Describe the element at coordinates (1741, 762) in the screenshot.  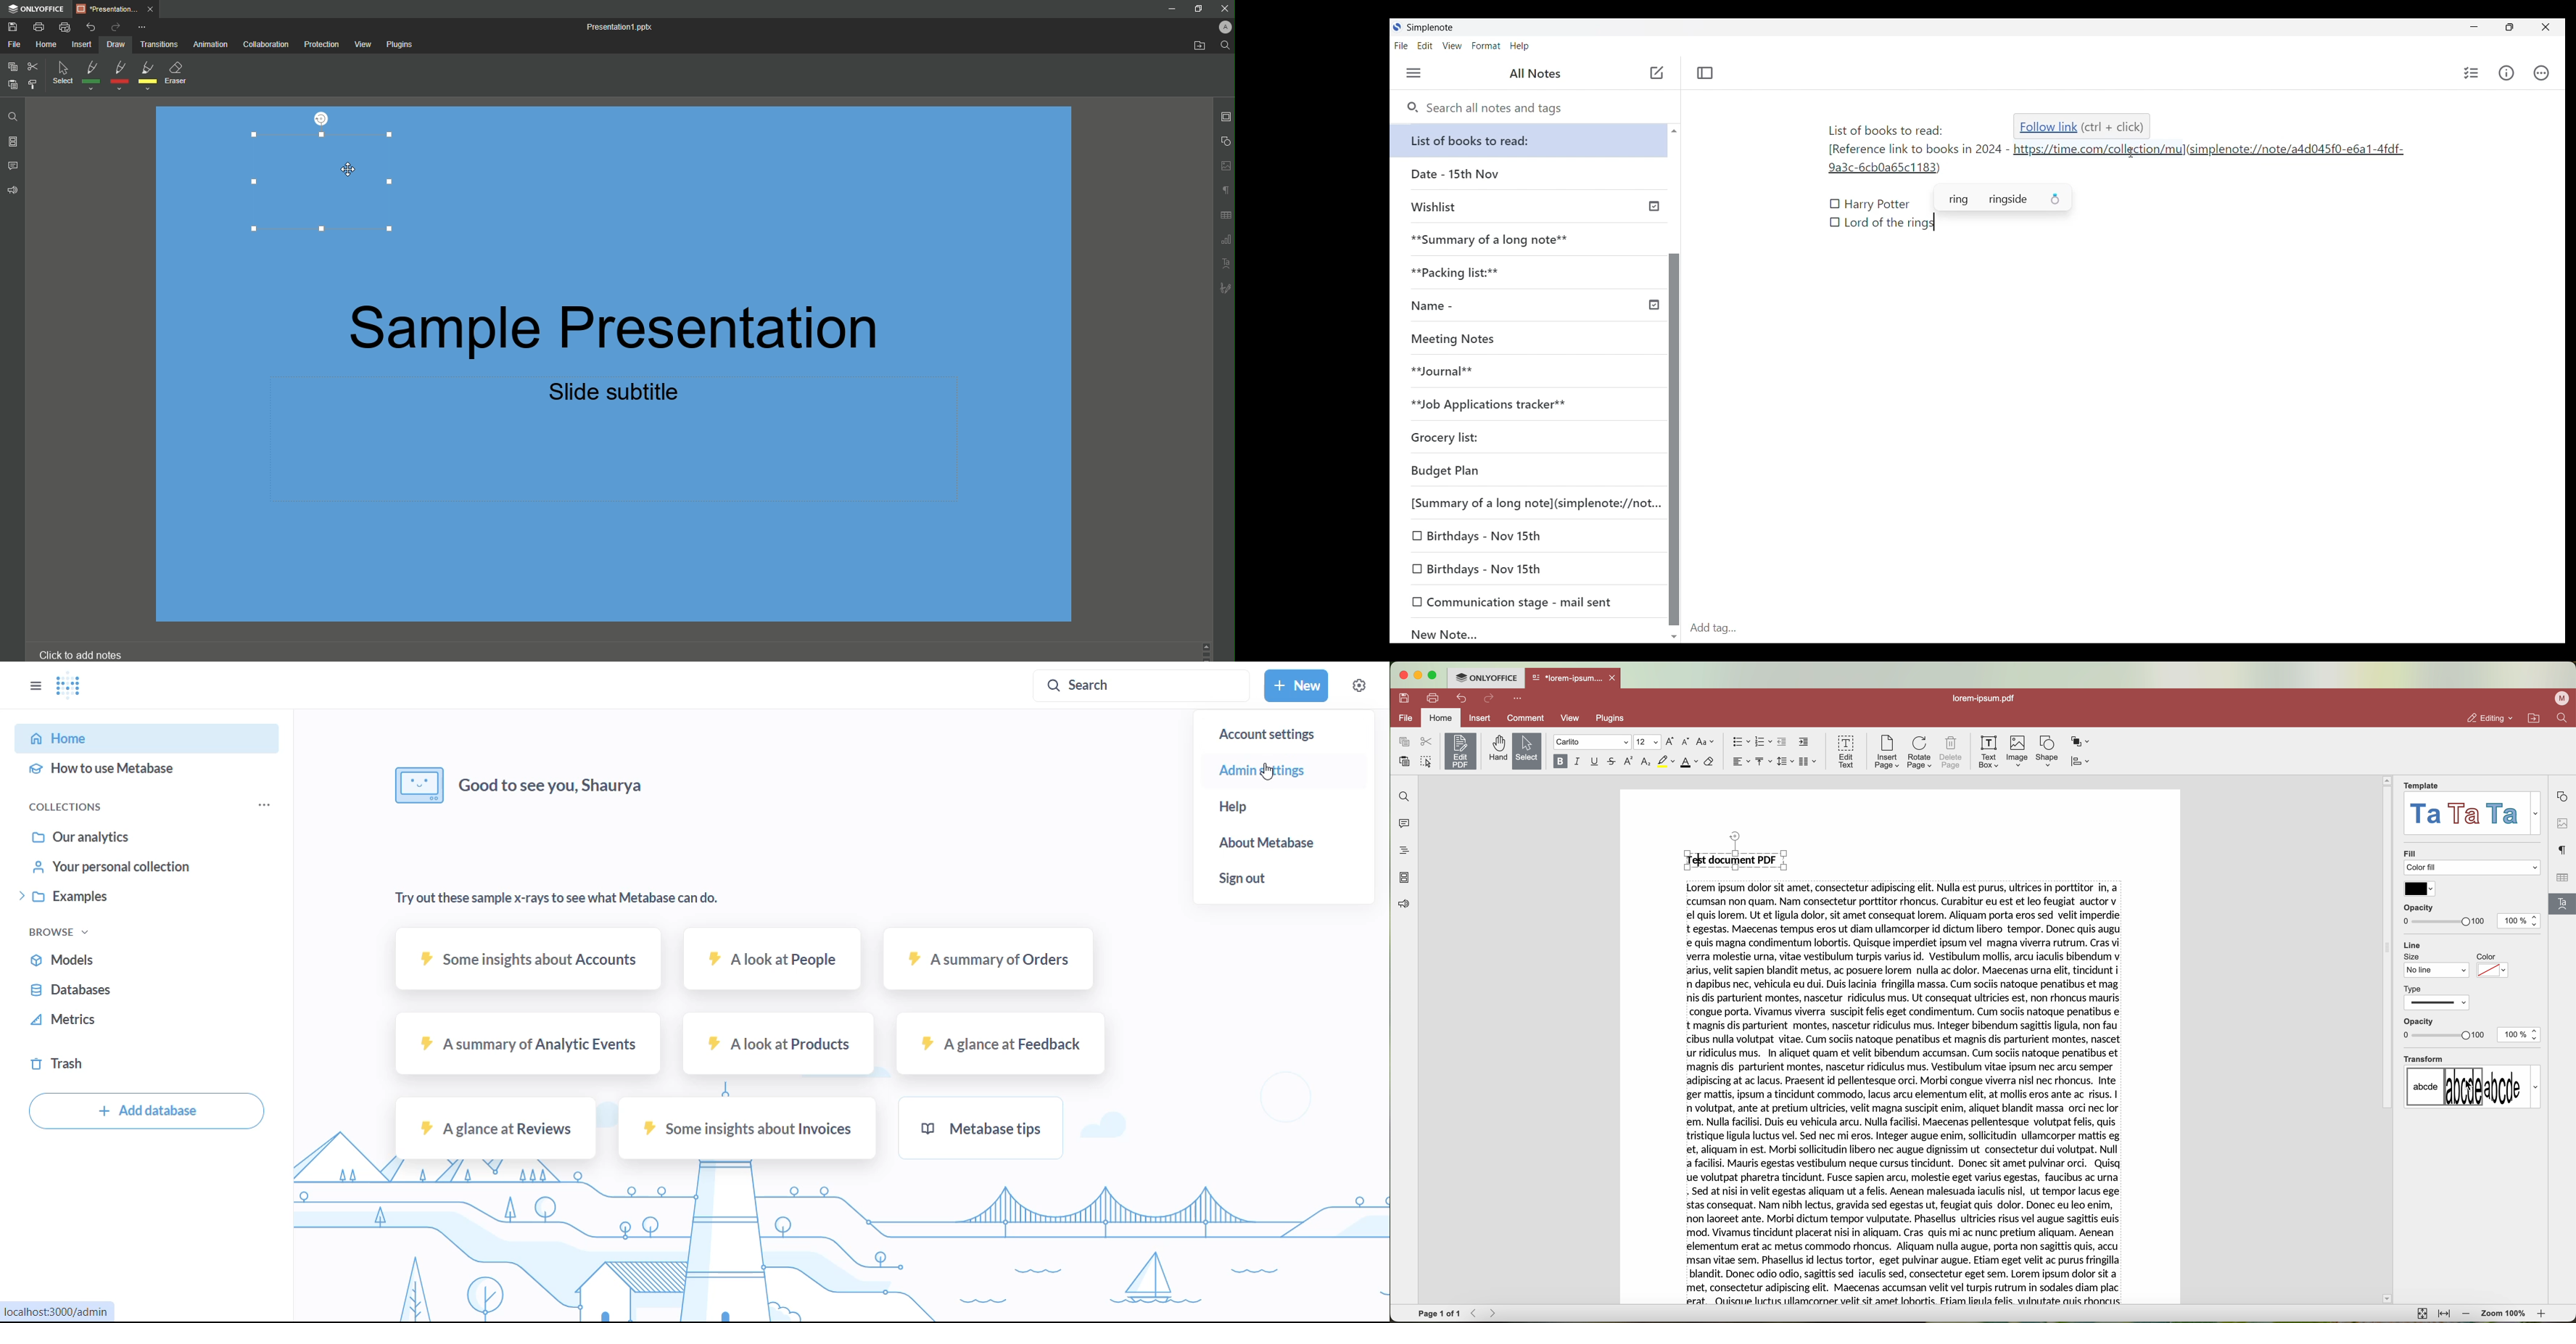
I see `horizontal align` at that location.